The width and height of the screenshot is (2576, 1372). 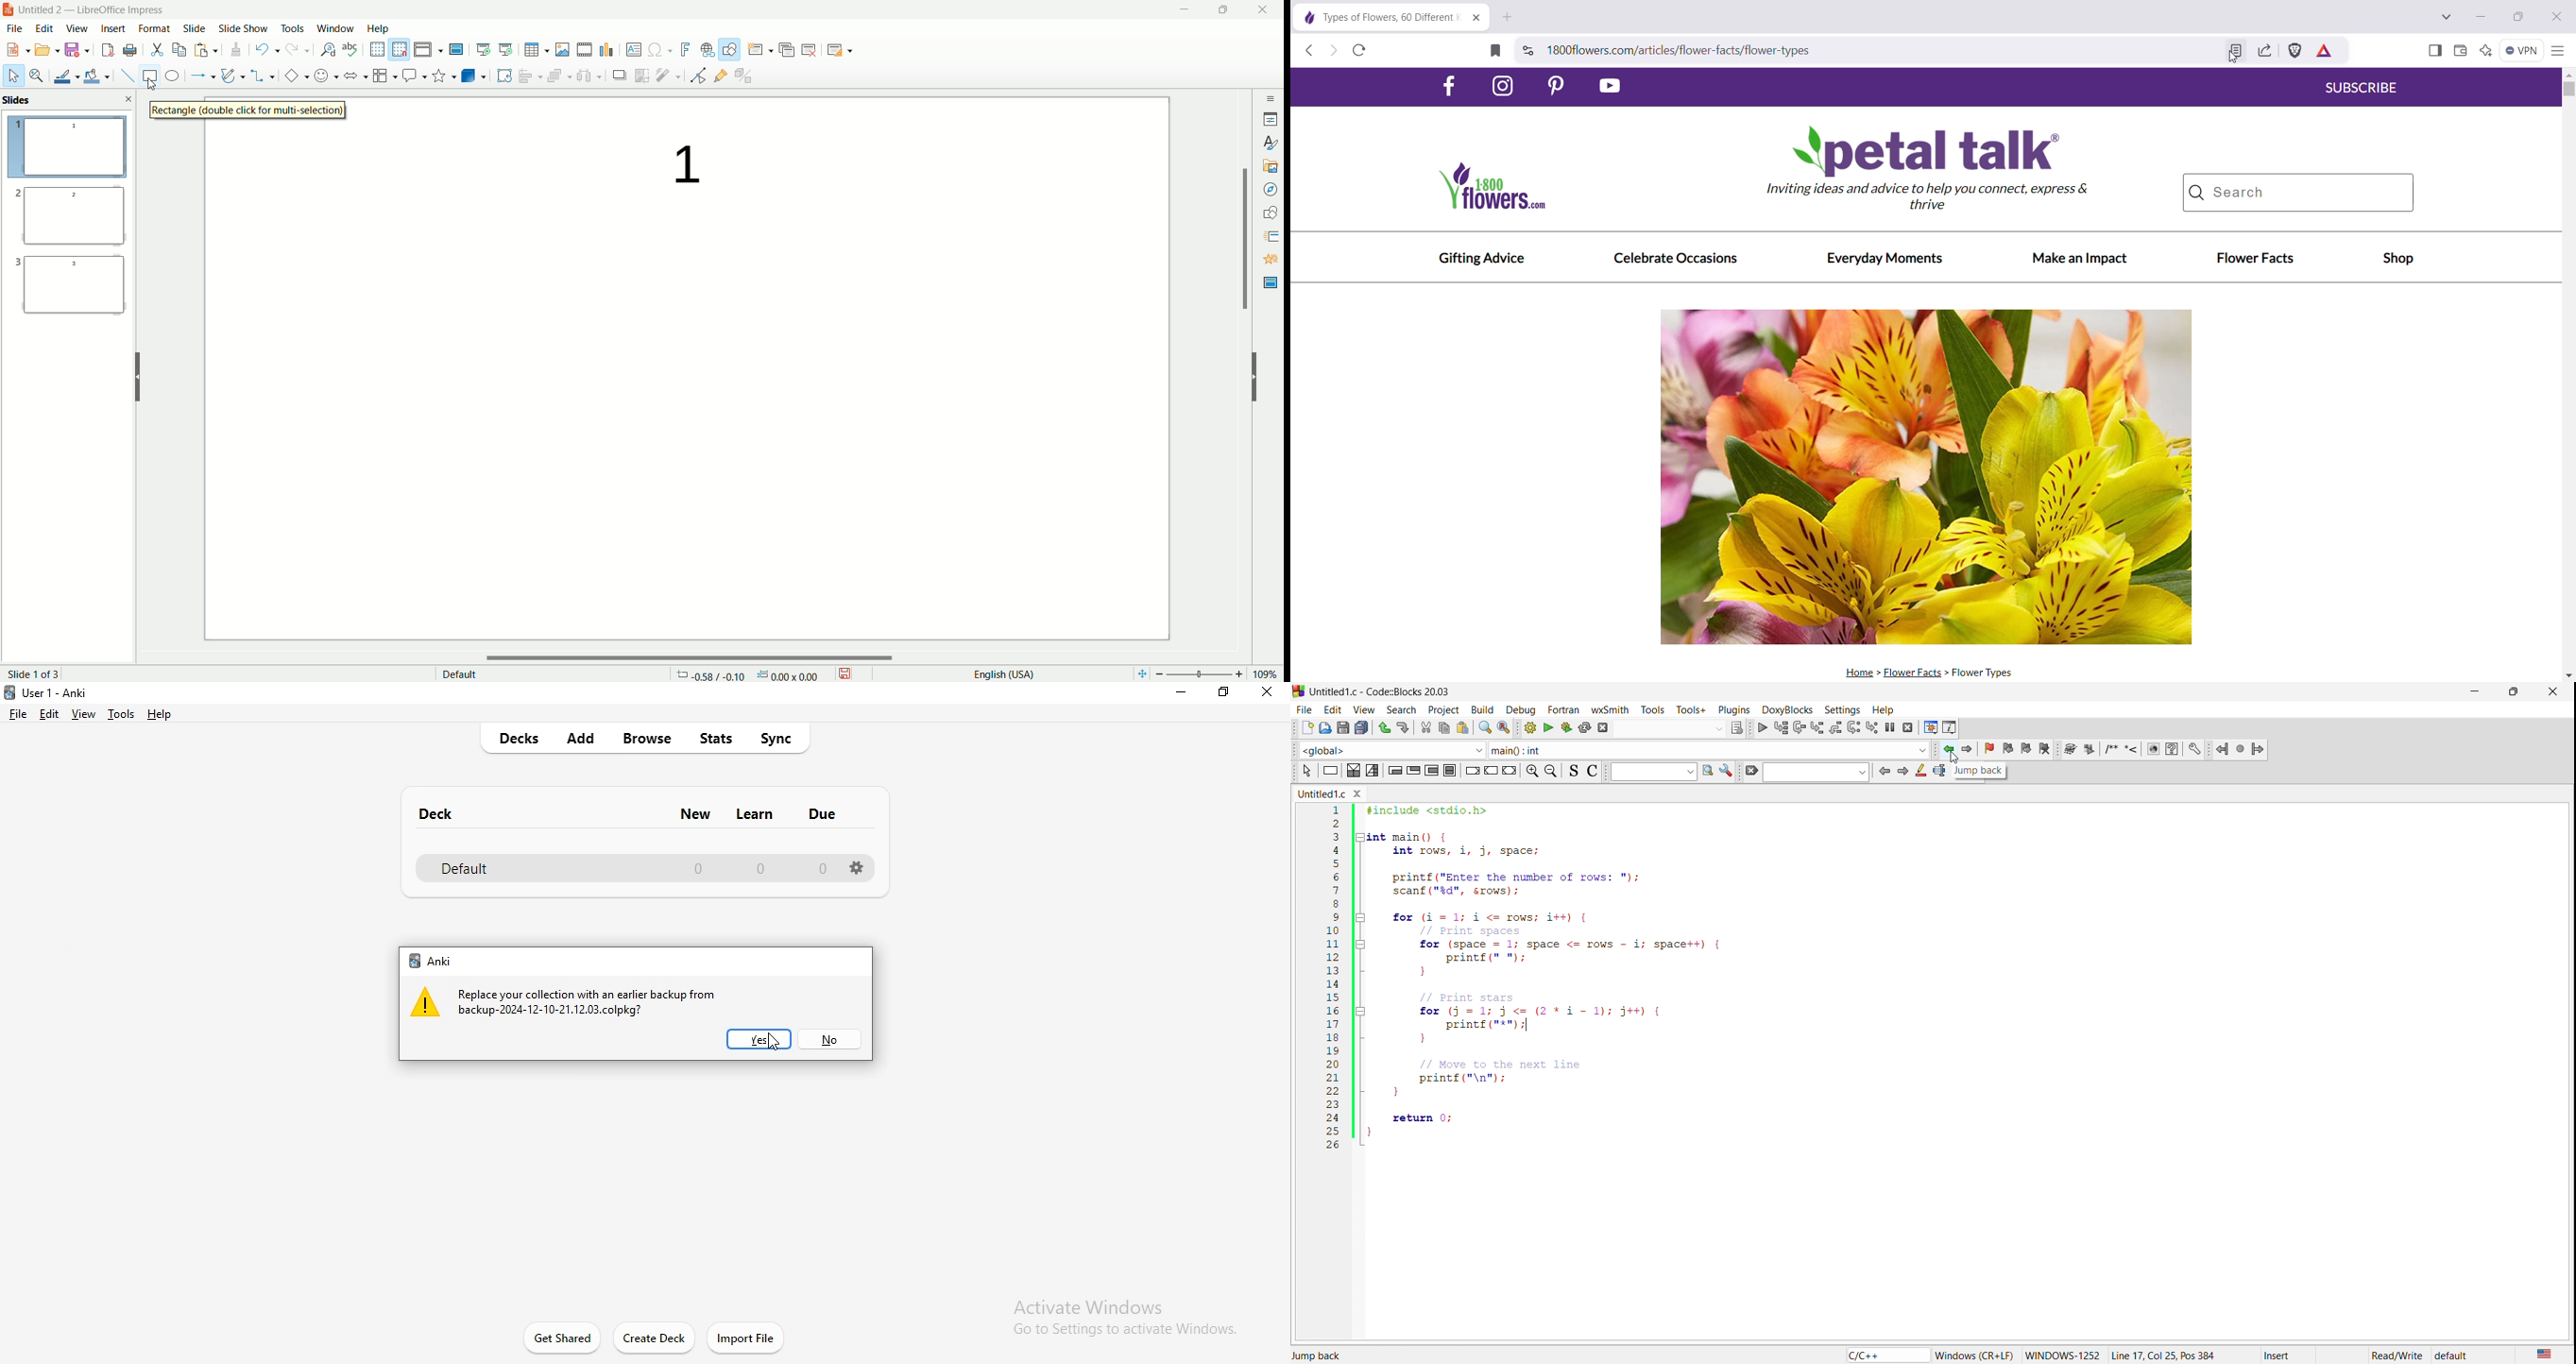 What do you see at coordinates (1270, 118) in the screenshot?
I see `properties` at bounding box center [1270, 118].